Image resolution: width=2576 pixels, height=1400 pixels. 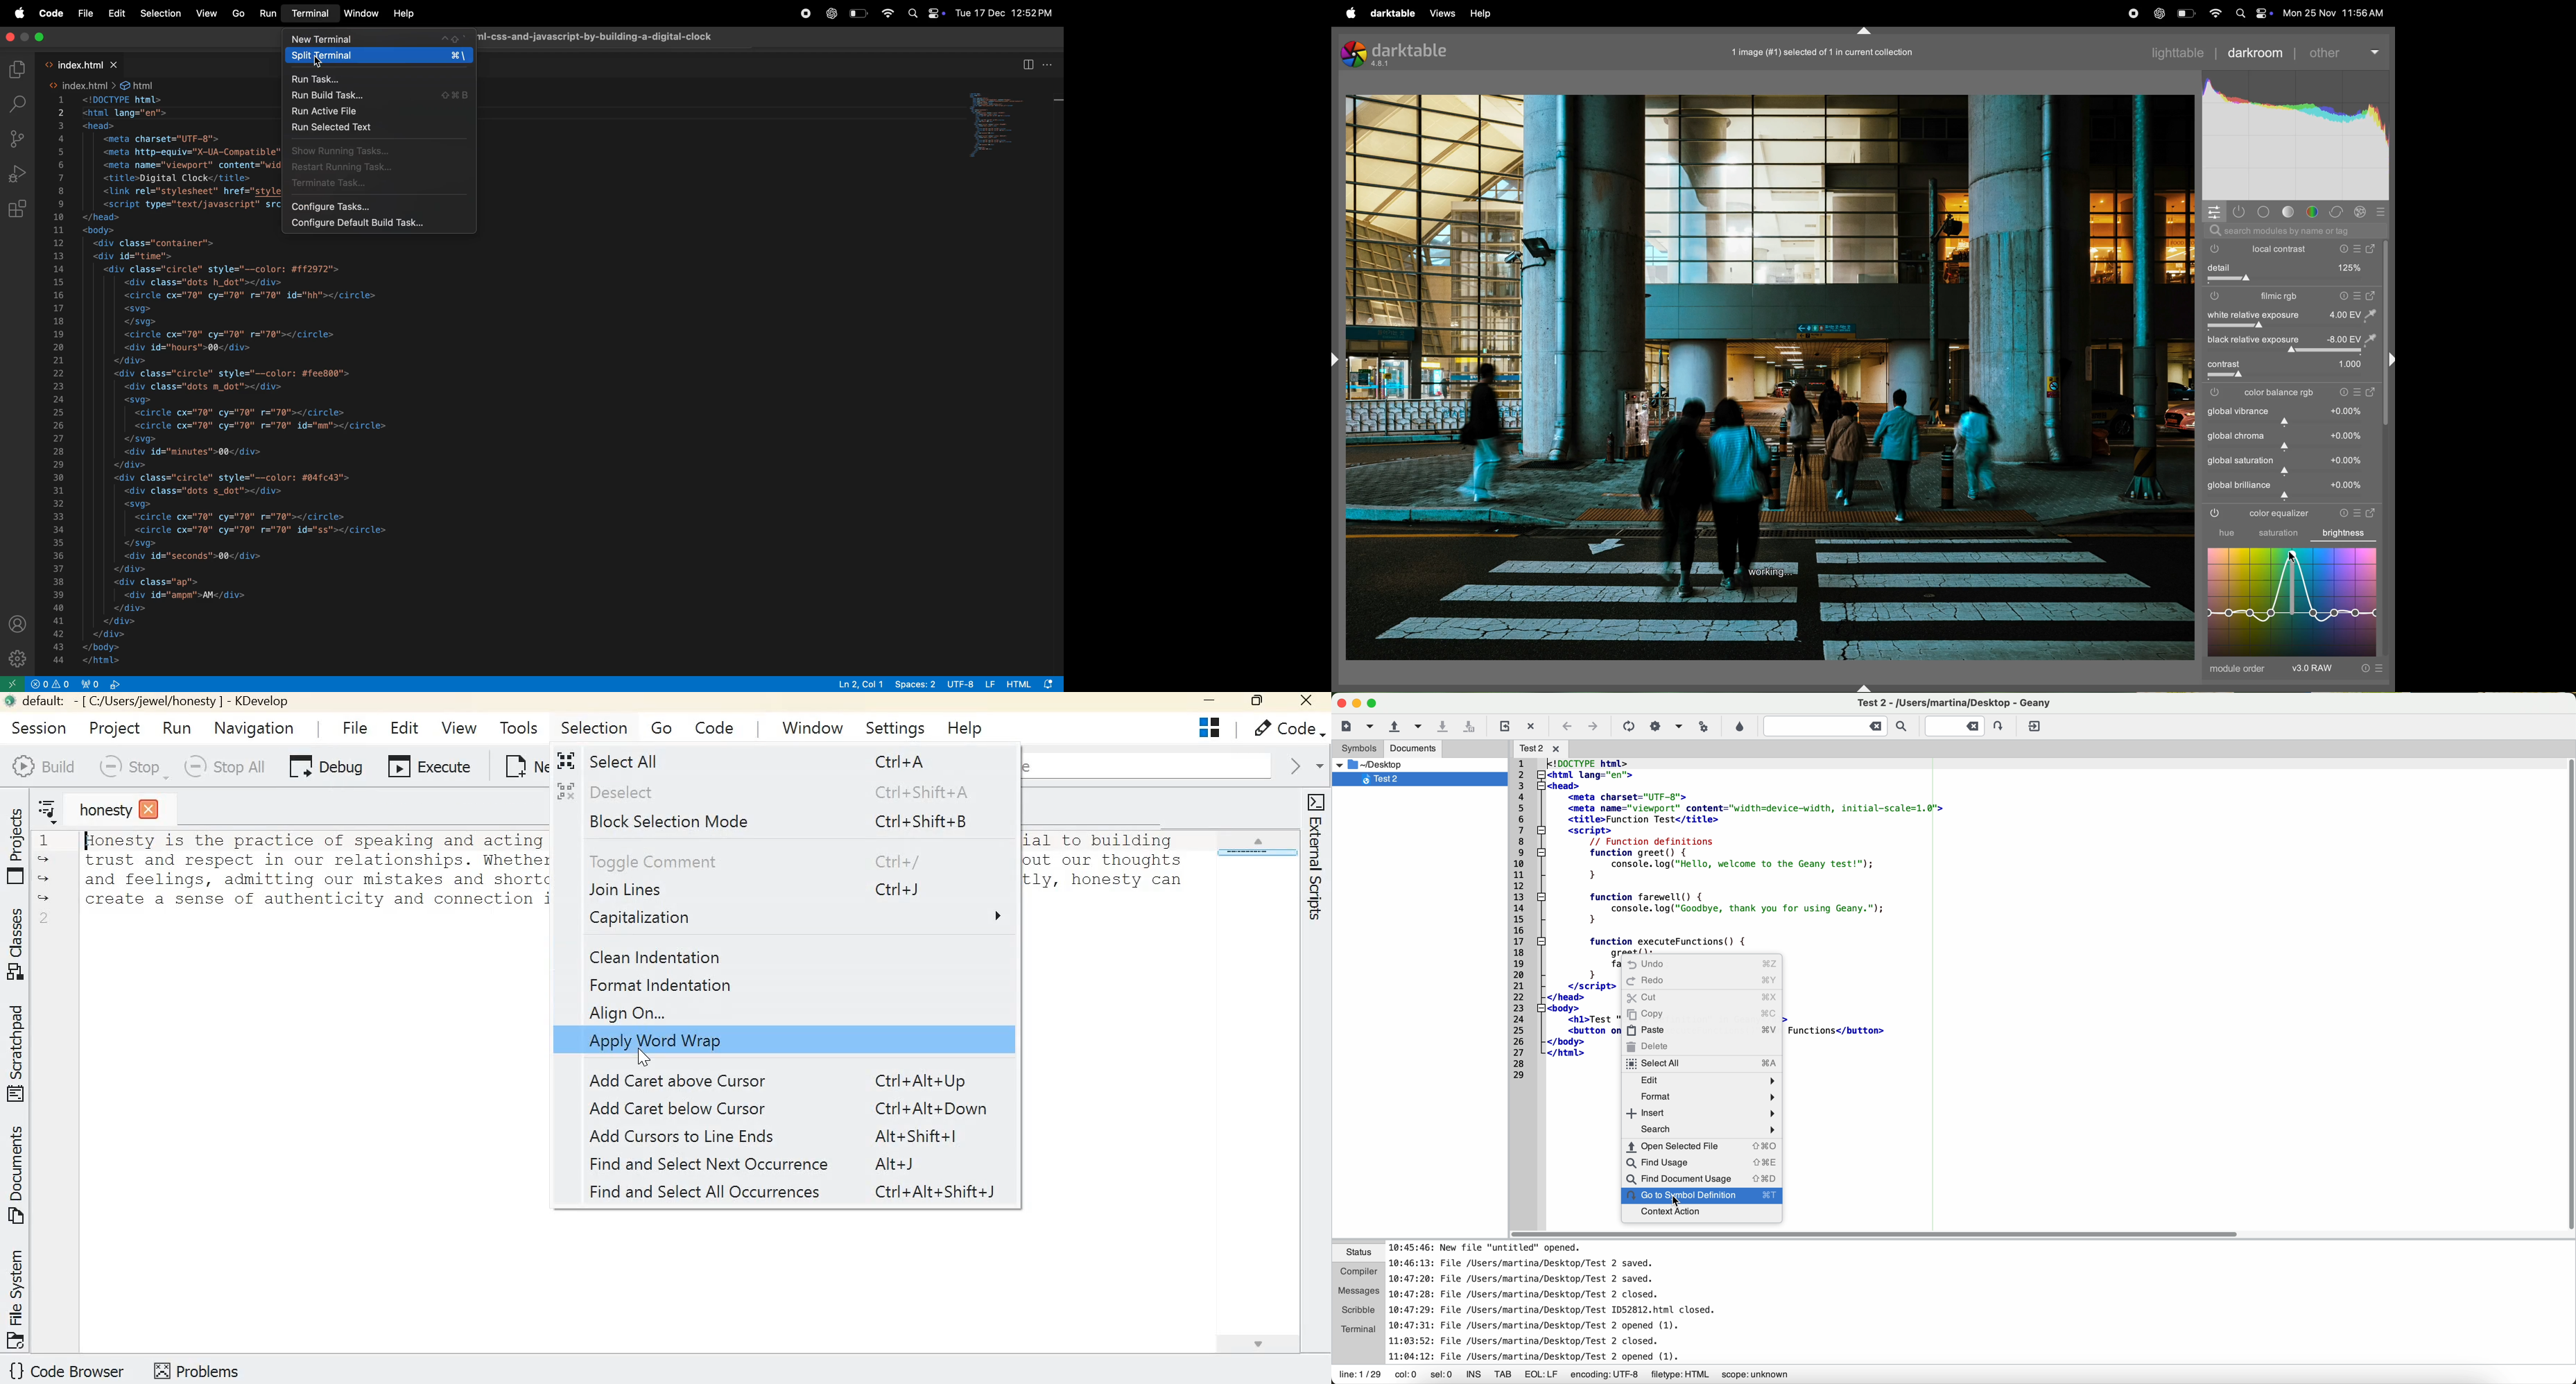 I want to click on | index.html — master-html-css-and-javascript-by-building-a-digital-clock, so click(x=605, y=35).